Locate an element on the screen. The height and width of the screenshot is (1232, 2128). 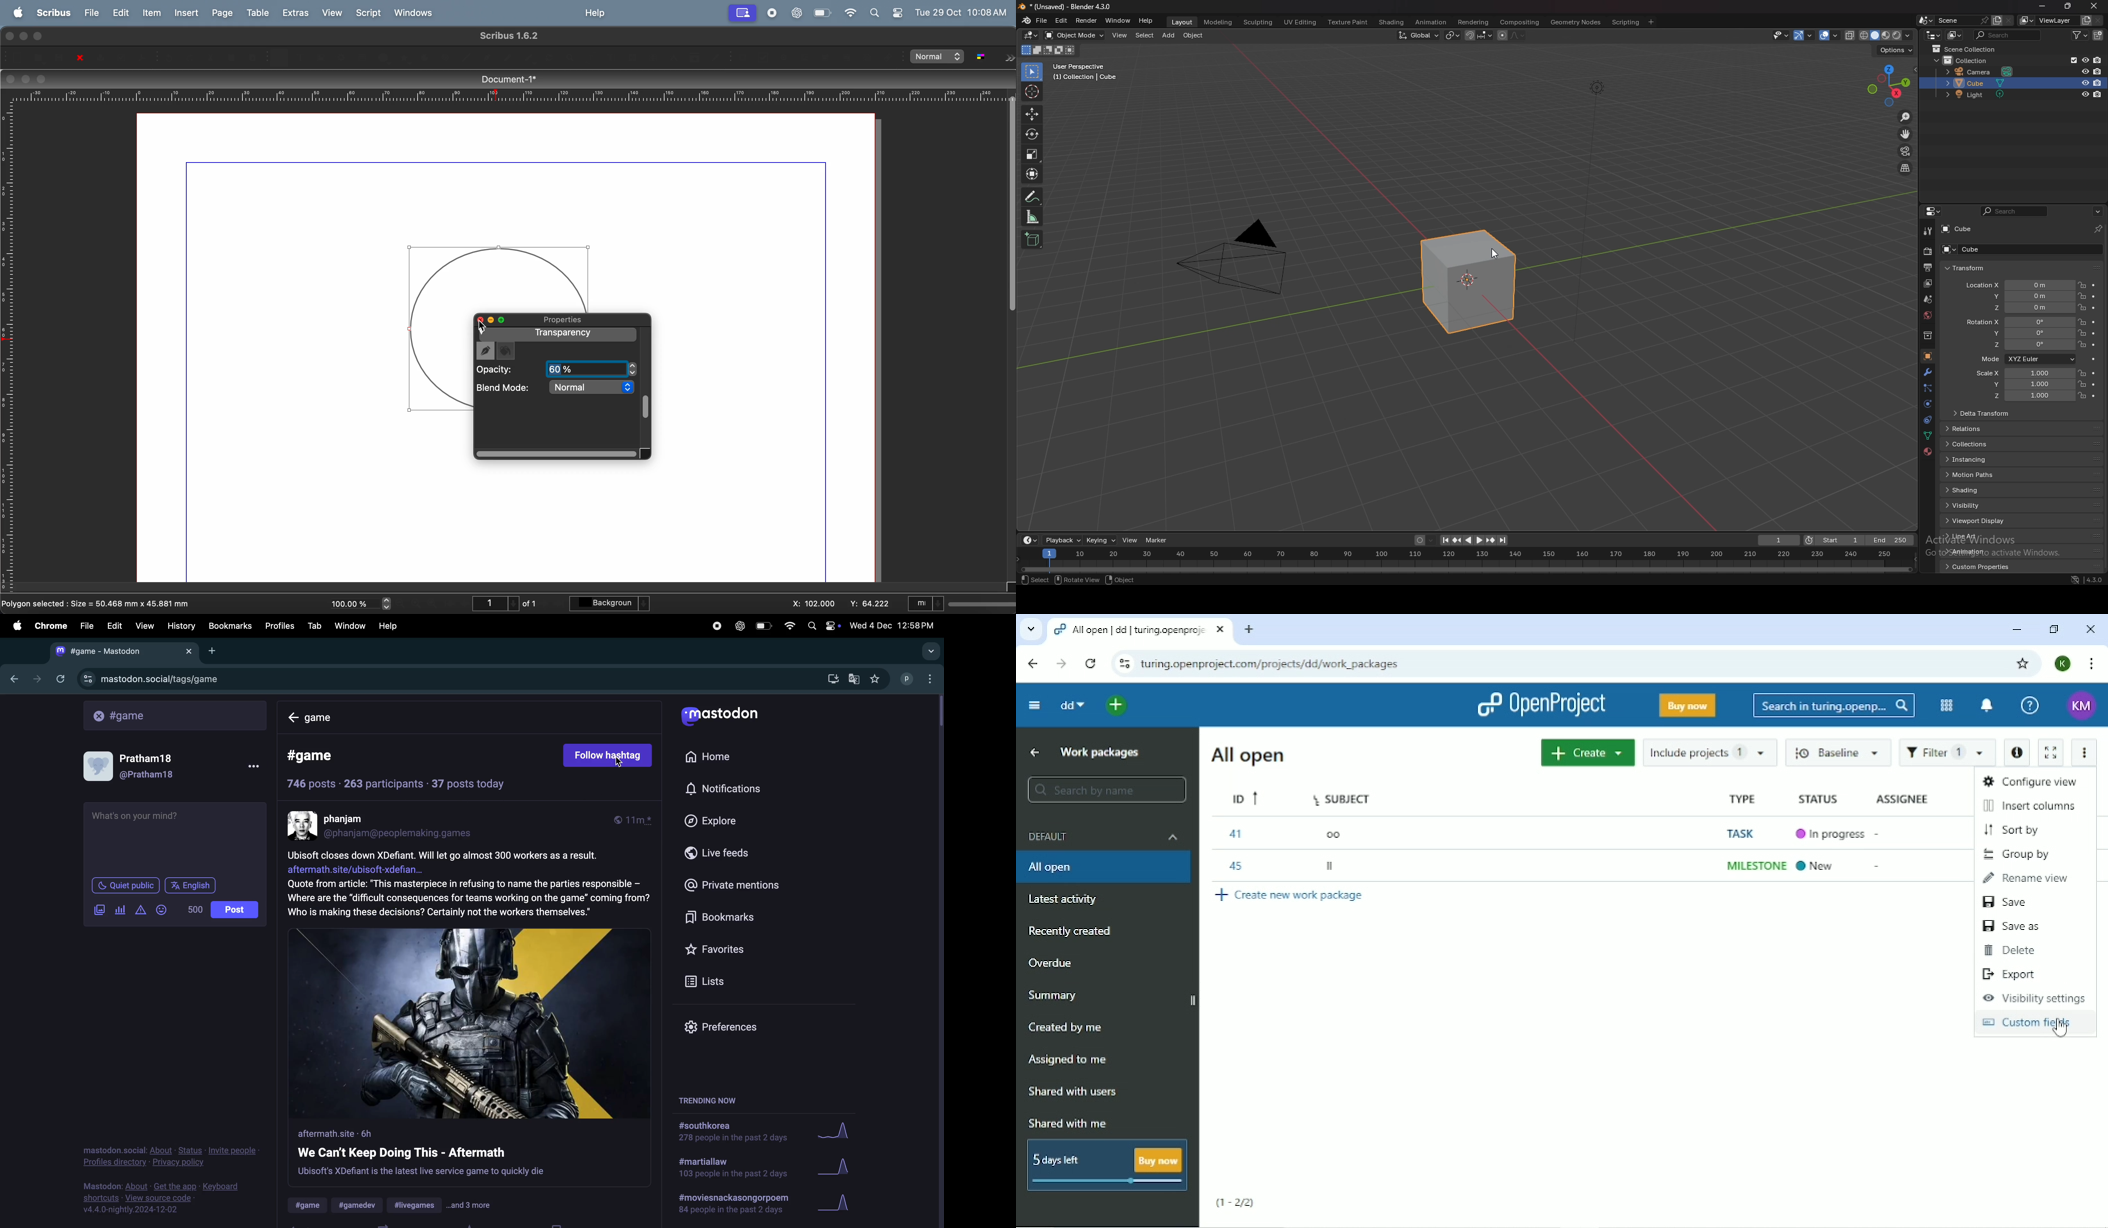
add image is located at coordinates (98, 909).